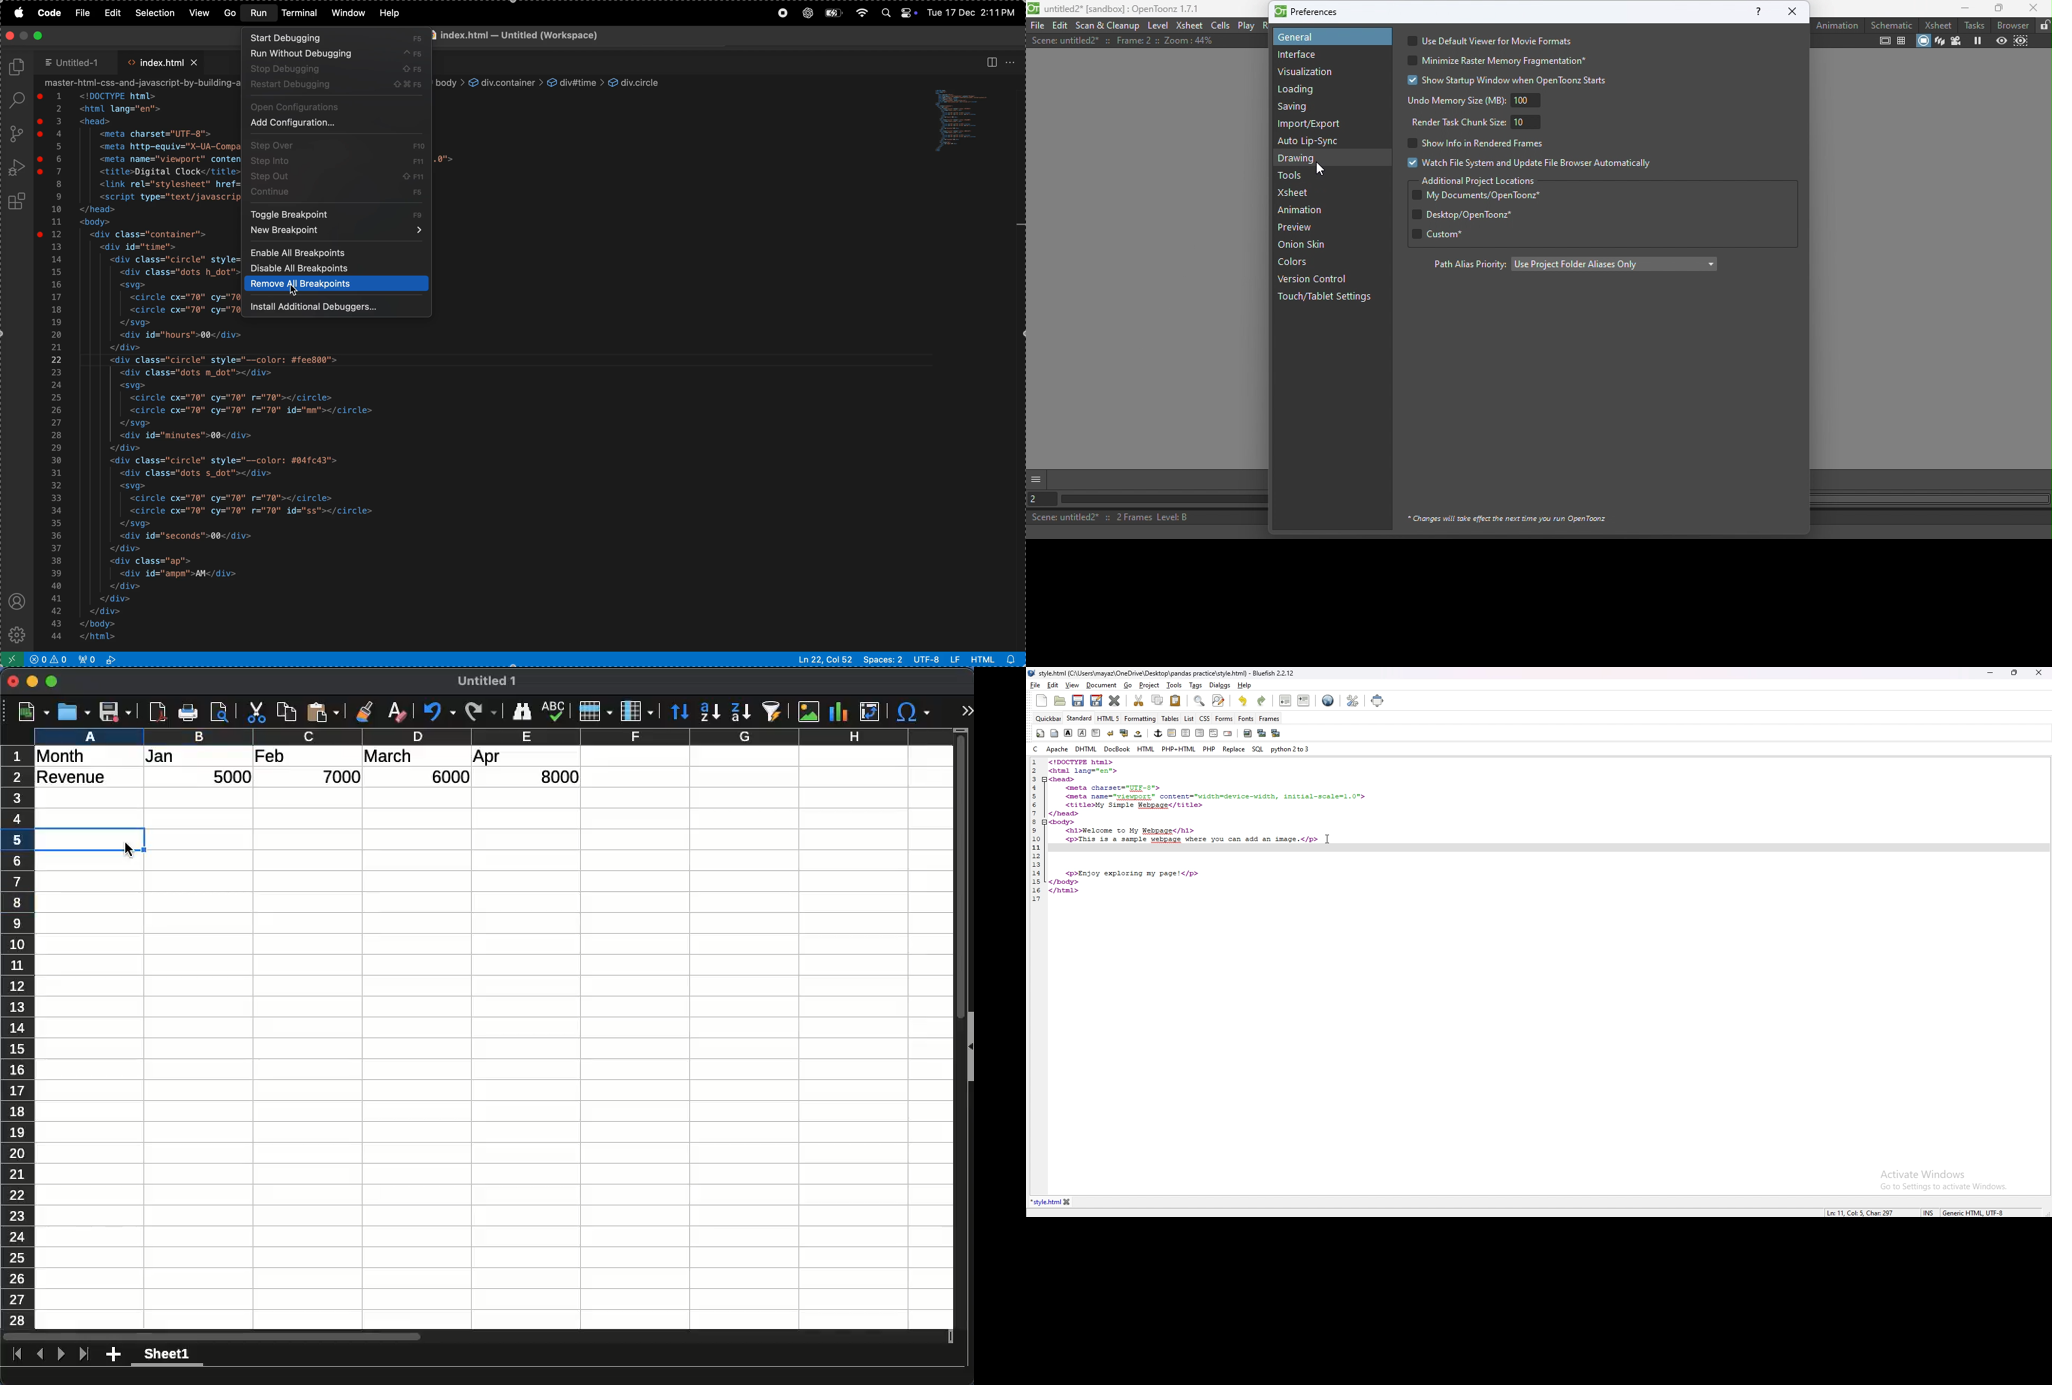 This screenshot has height=1400, width=2072. What do you see at coordinates (1246, 26) in the screenshot?
I see `Play` at bounding box center [1246, 26].